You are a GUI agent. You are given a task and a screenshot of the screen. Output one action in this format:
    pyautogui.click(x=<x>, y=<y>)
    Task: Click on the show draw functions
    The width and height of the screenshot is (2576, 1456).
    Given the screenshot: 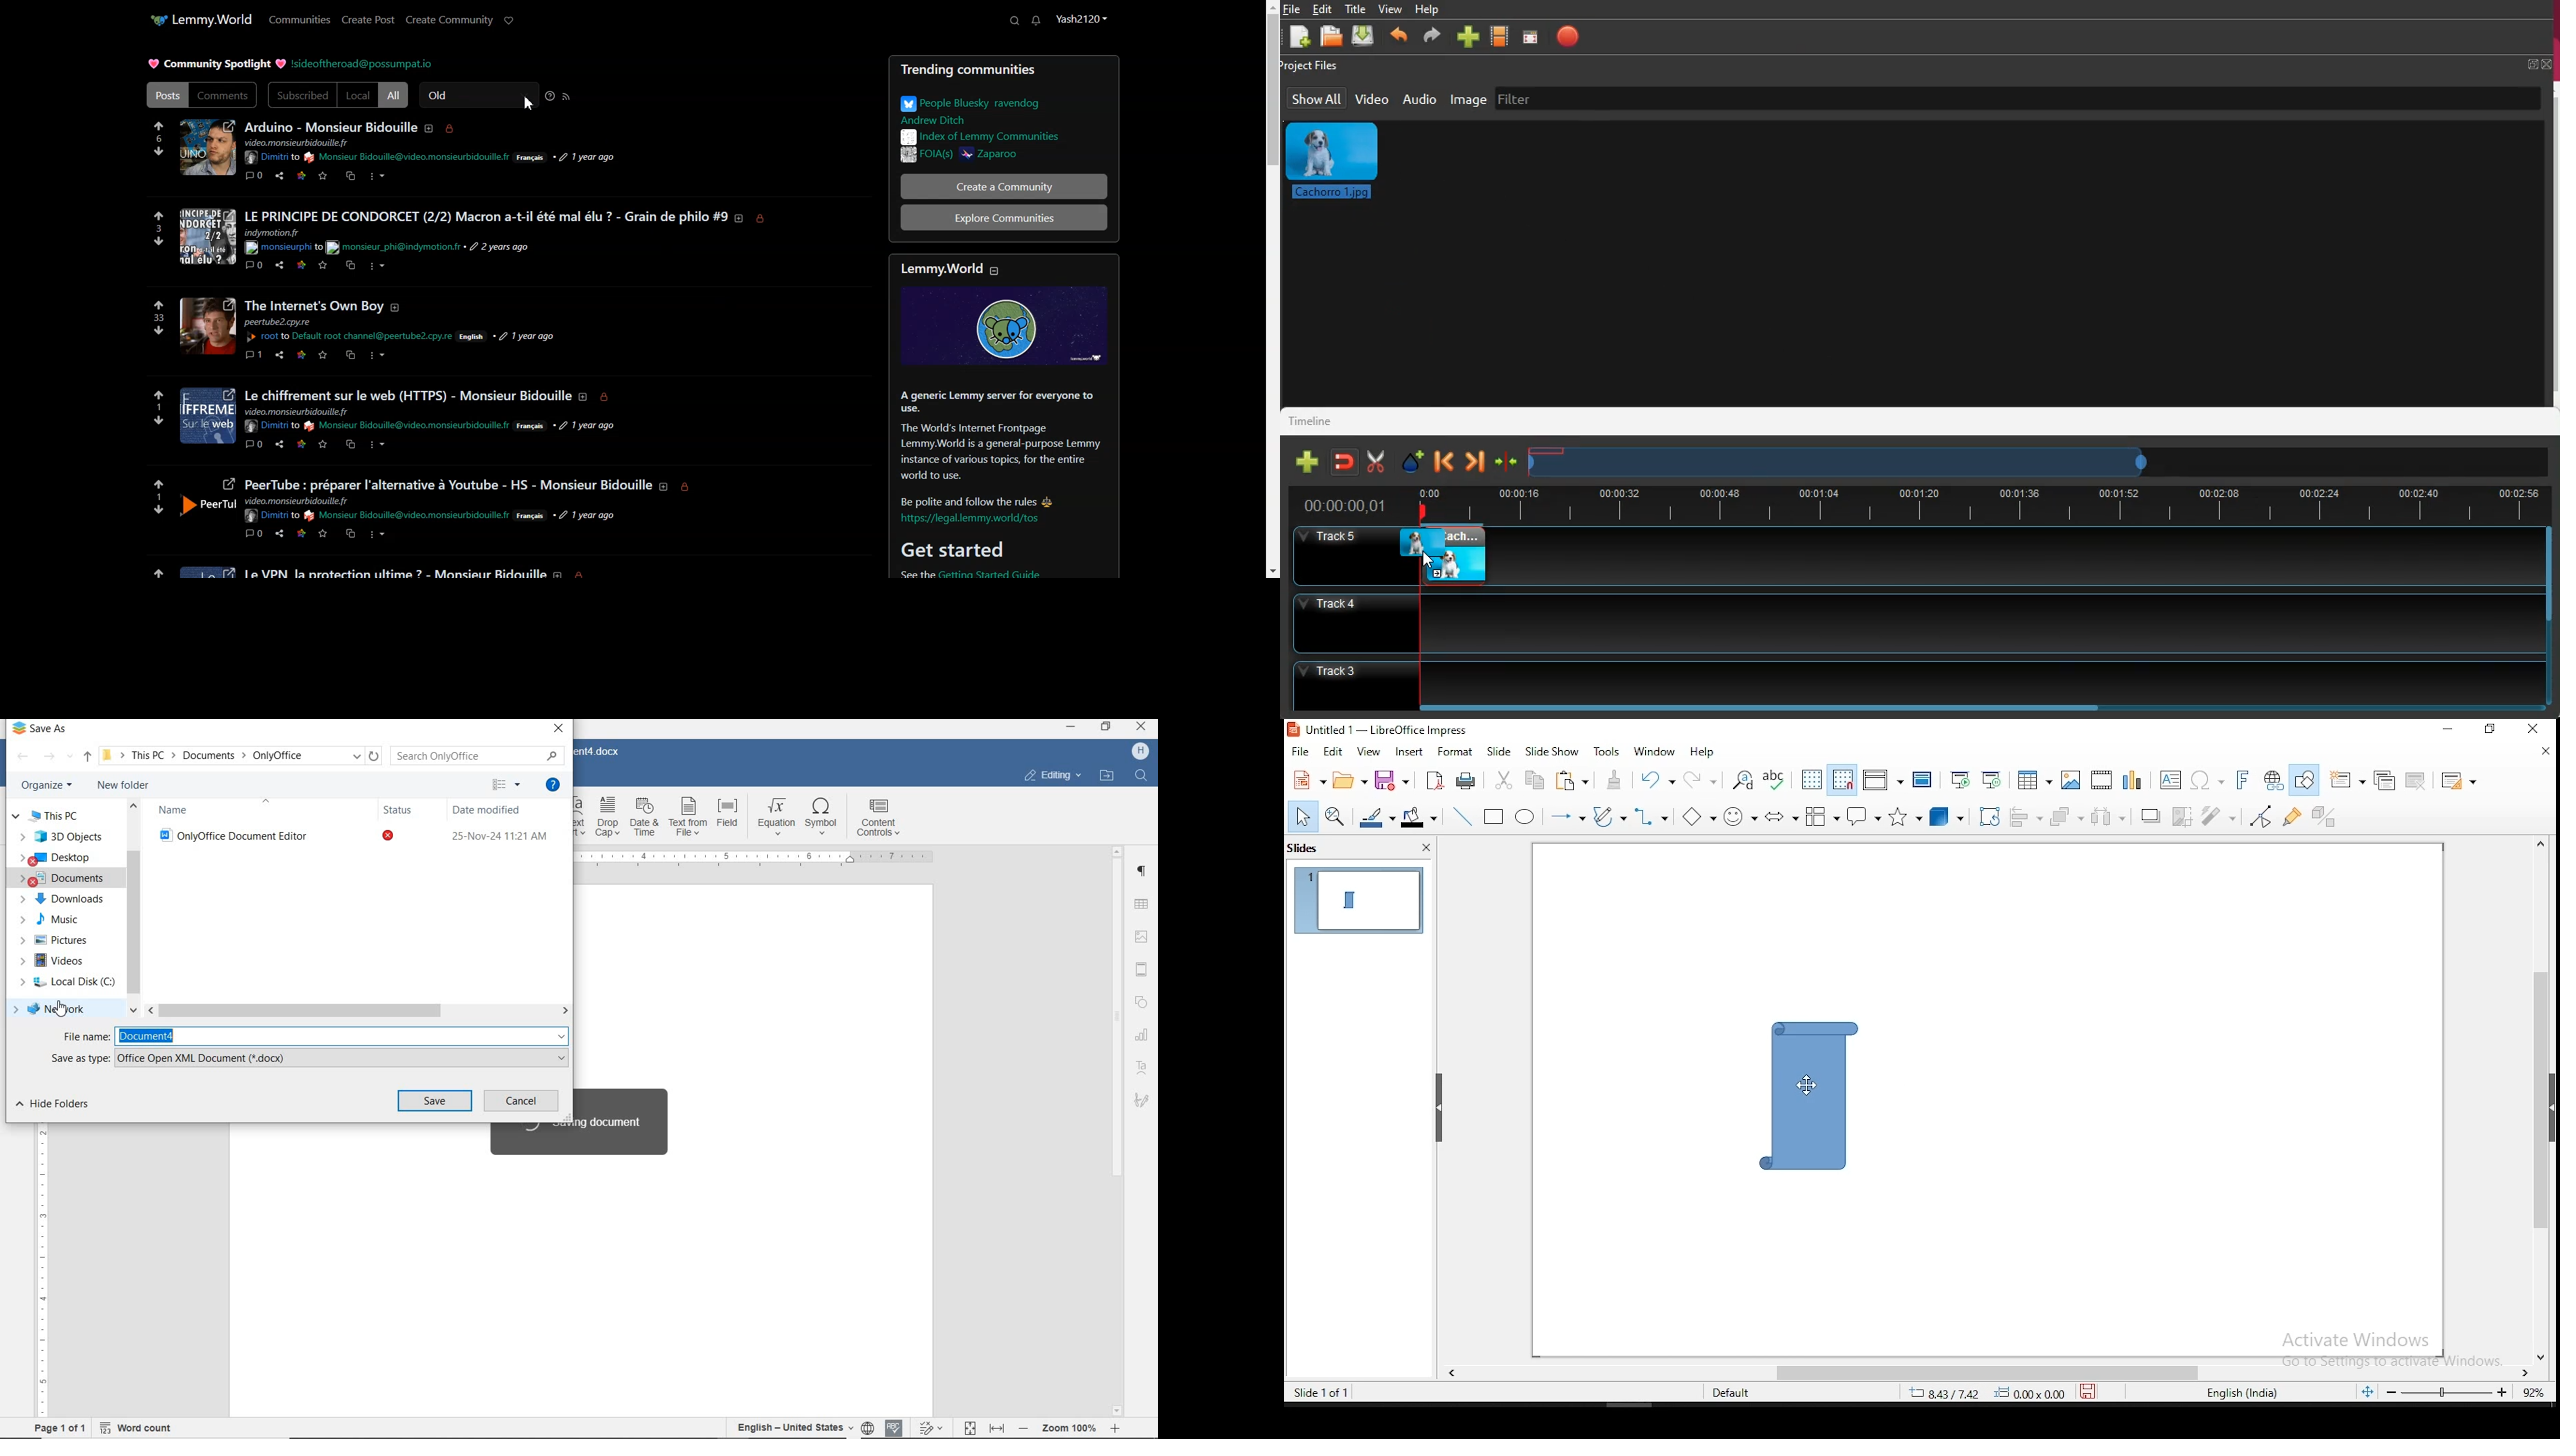 What is the action you would take?
    pyautogui.click(x=2307, y=780)
    